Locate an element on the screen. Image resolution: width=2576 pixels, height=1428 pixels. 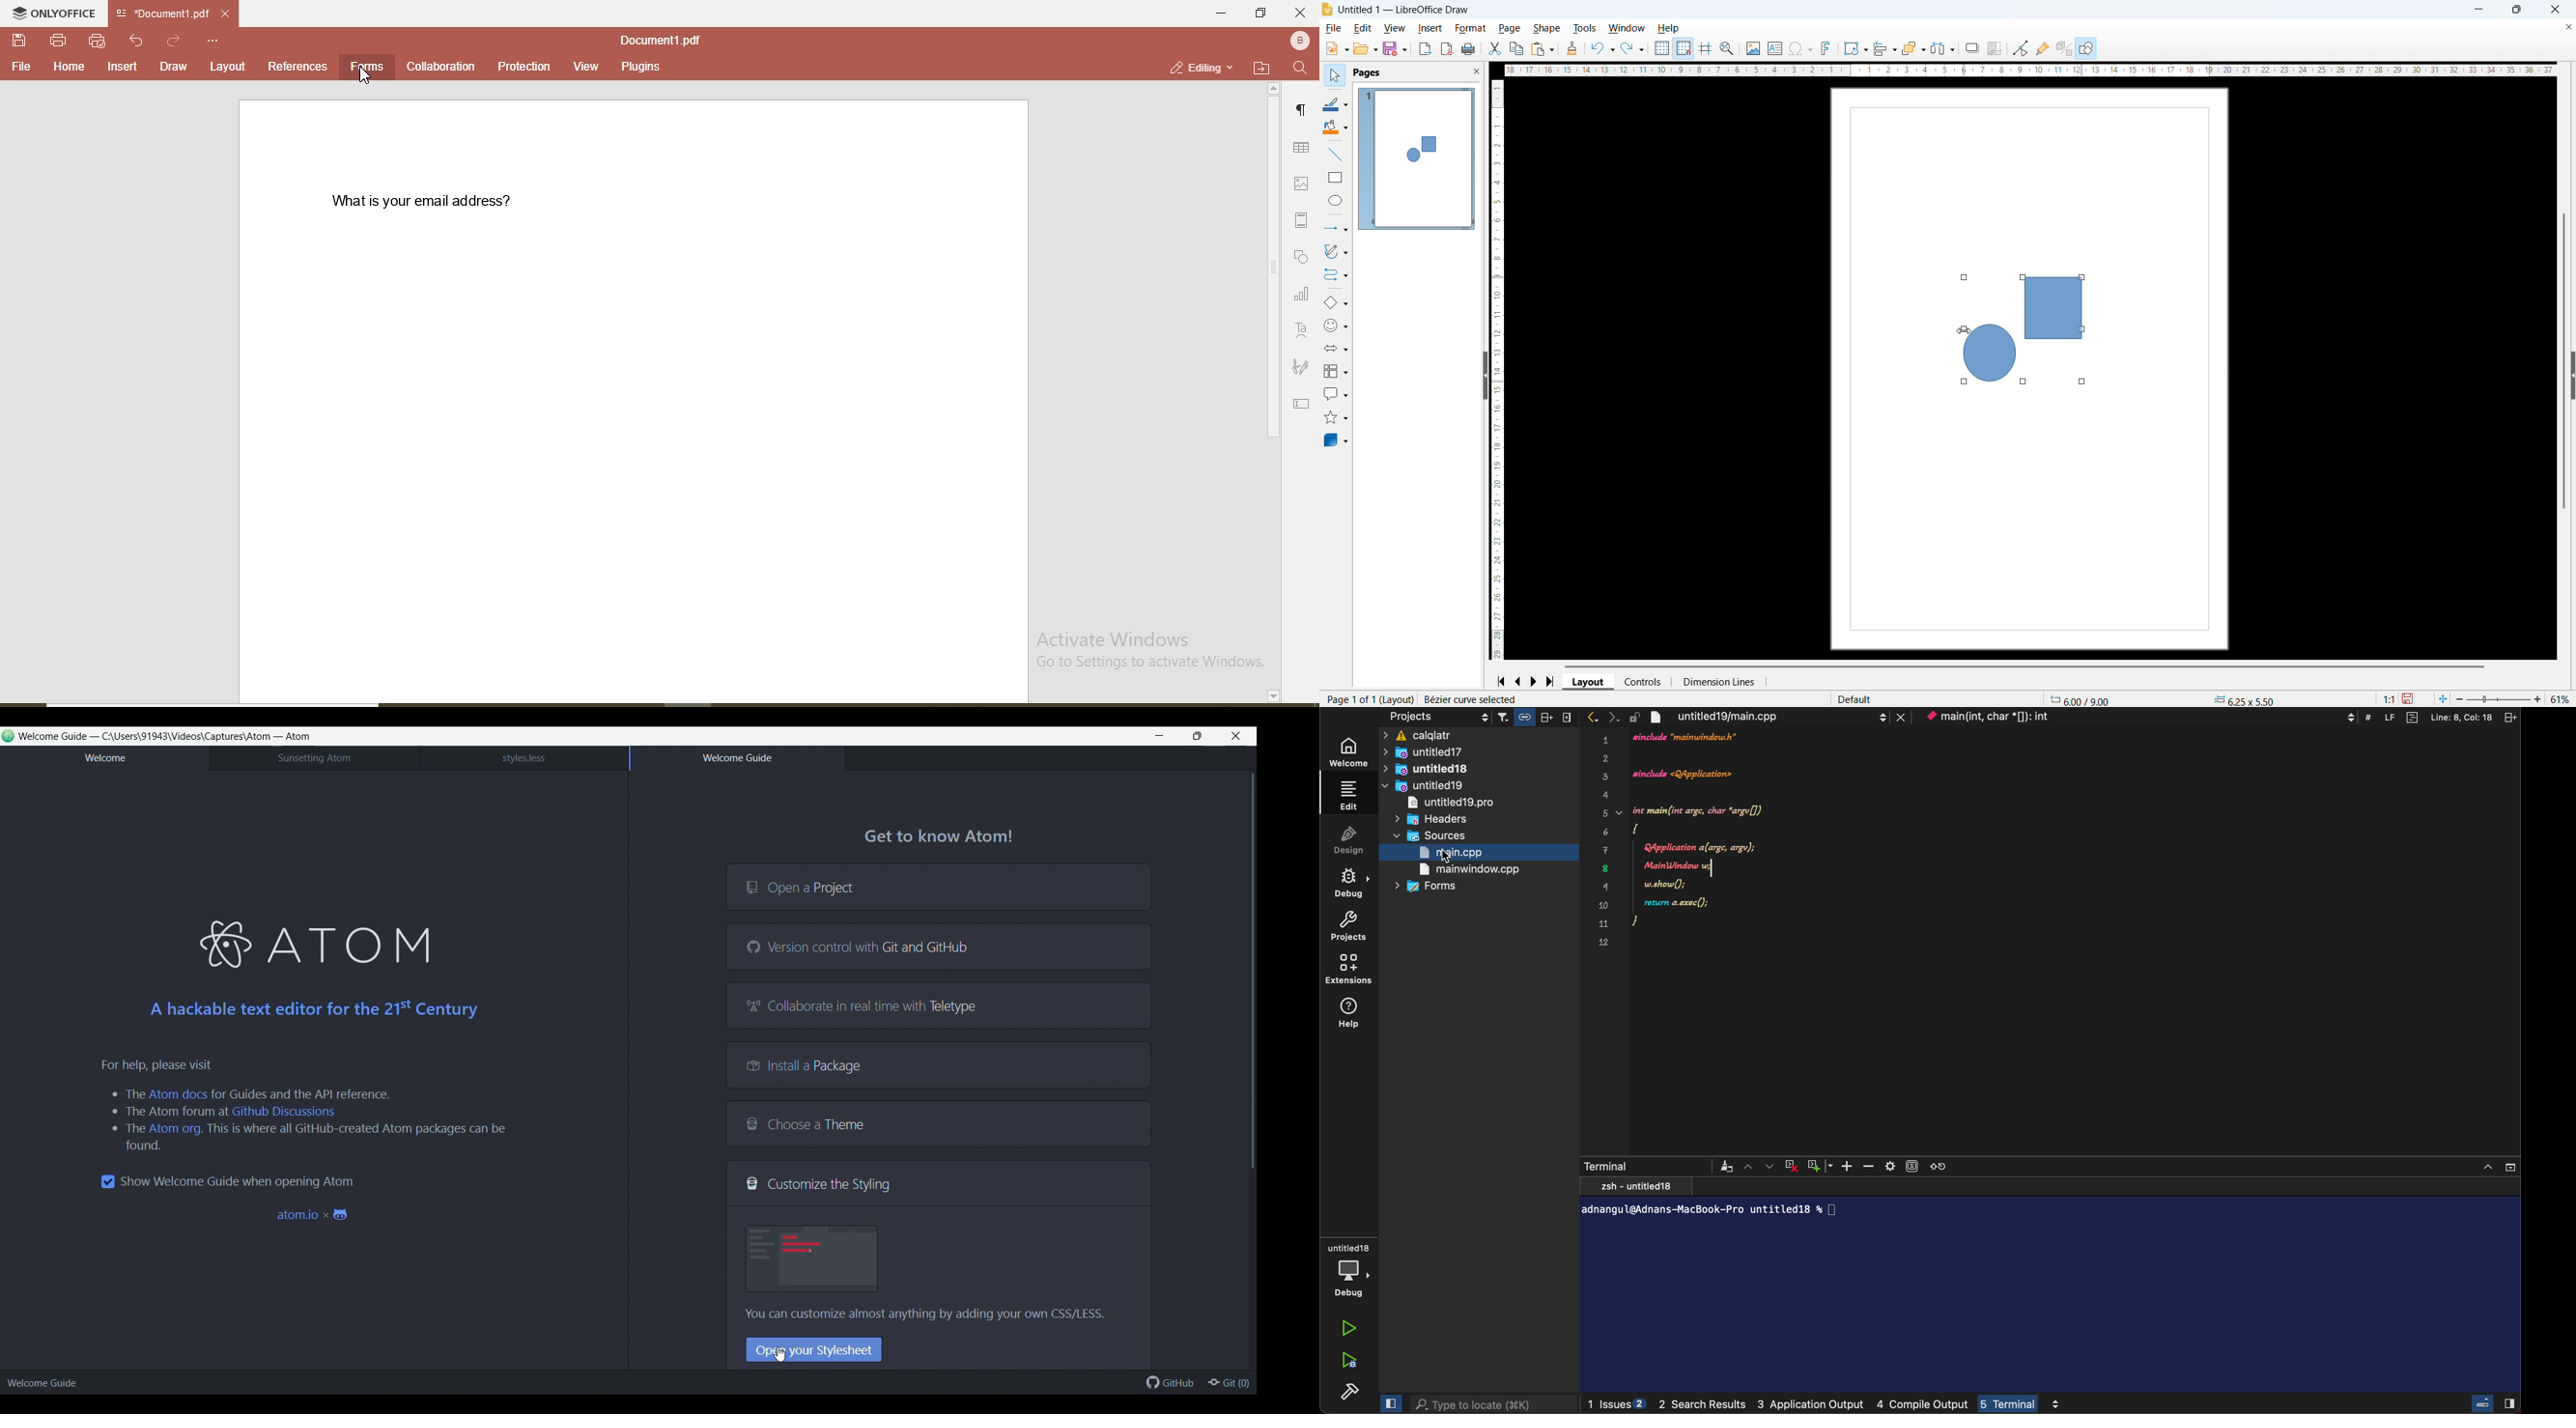
Crop image  is located at coordinates (1994, 48).